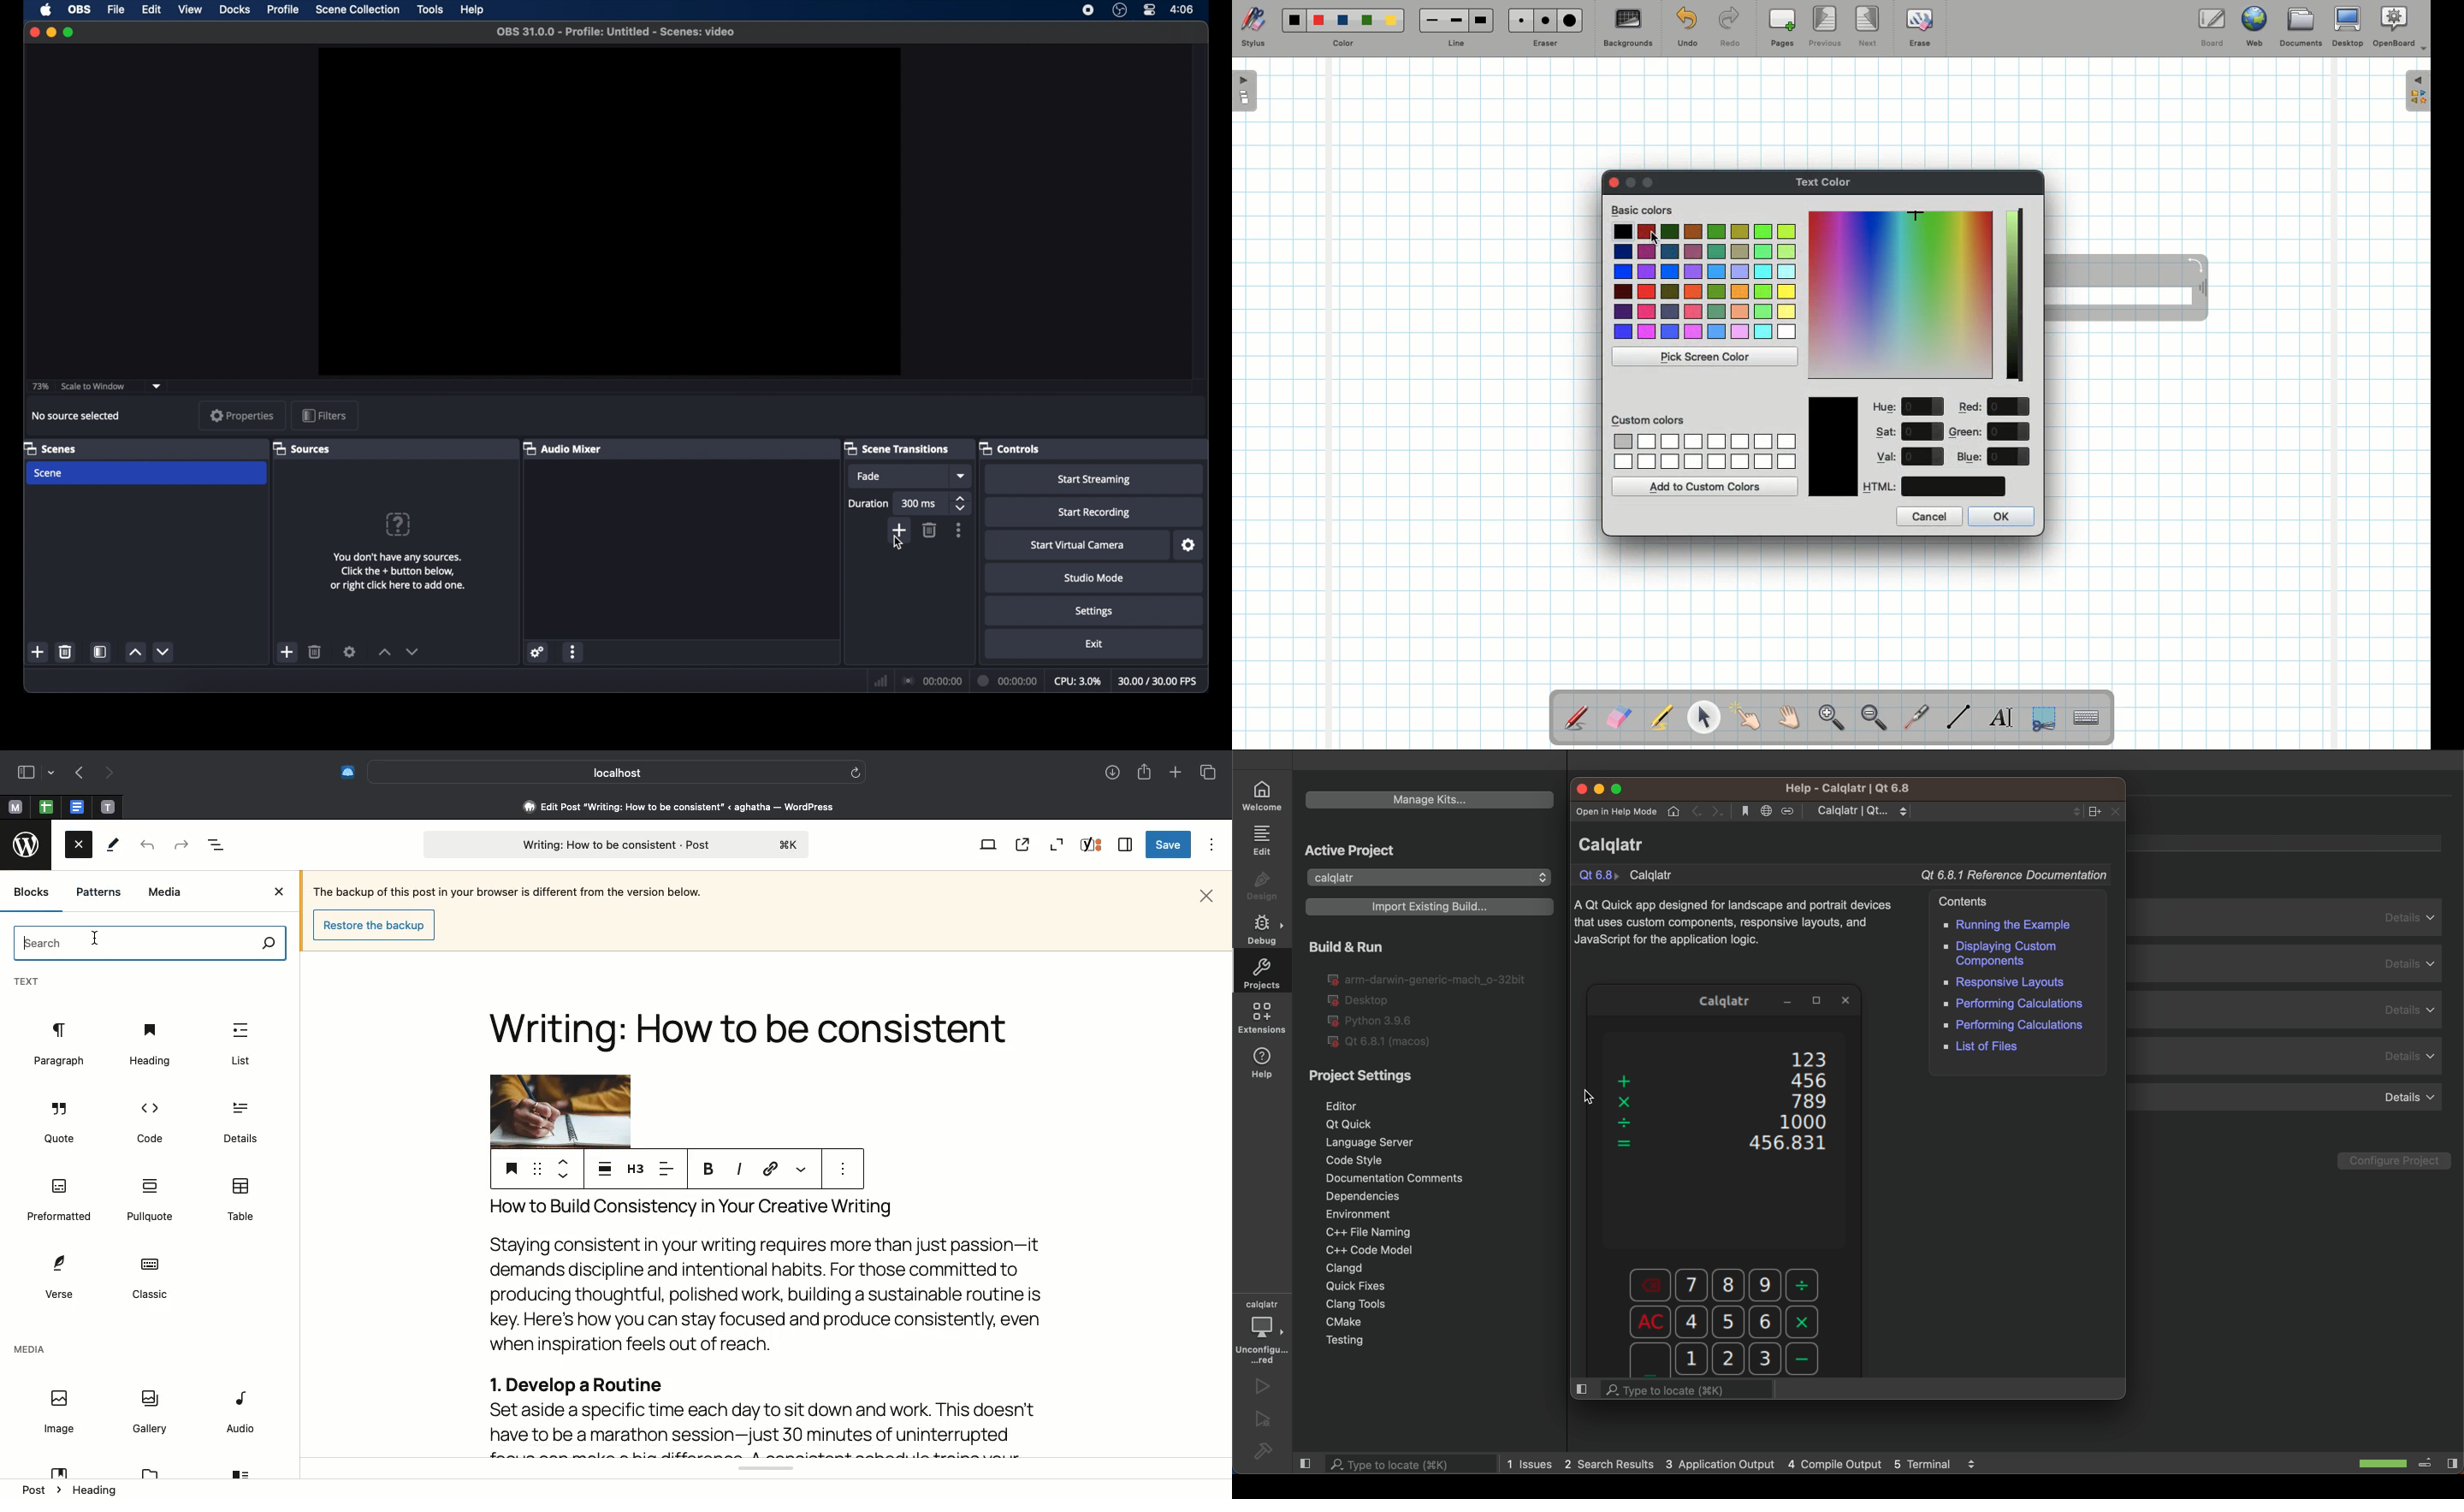 The width and height of the screenshot is (2464, 1512). Describe the element at coordinates (930, 530) in the screenshot. I see `delete` at that location.